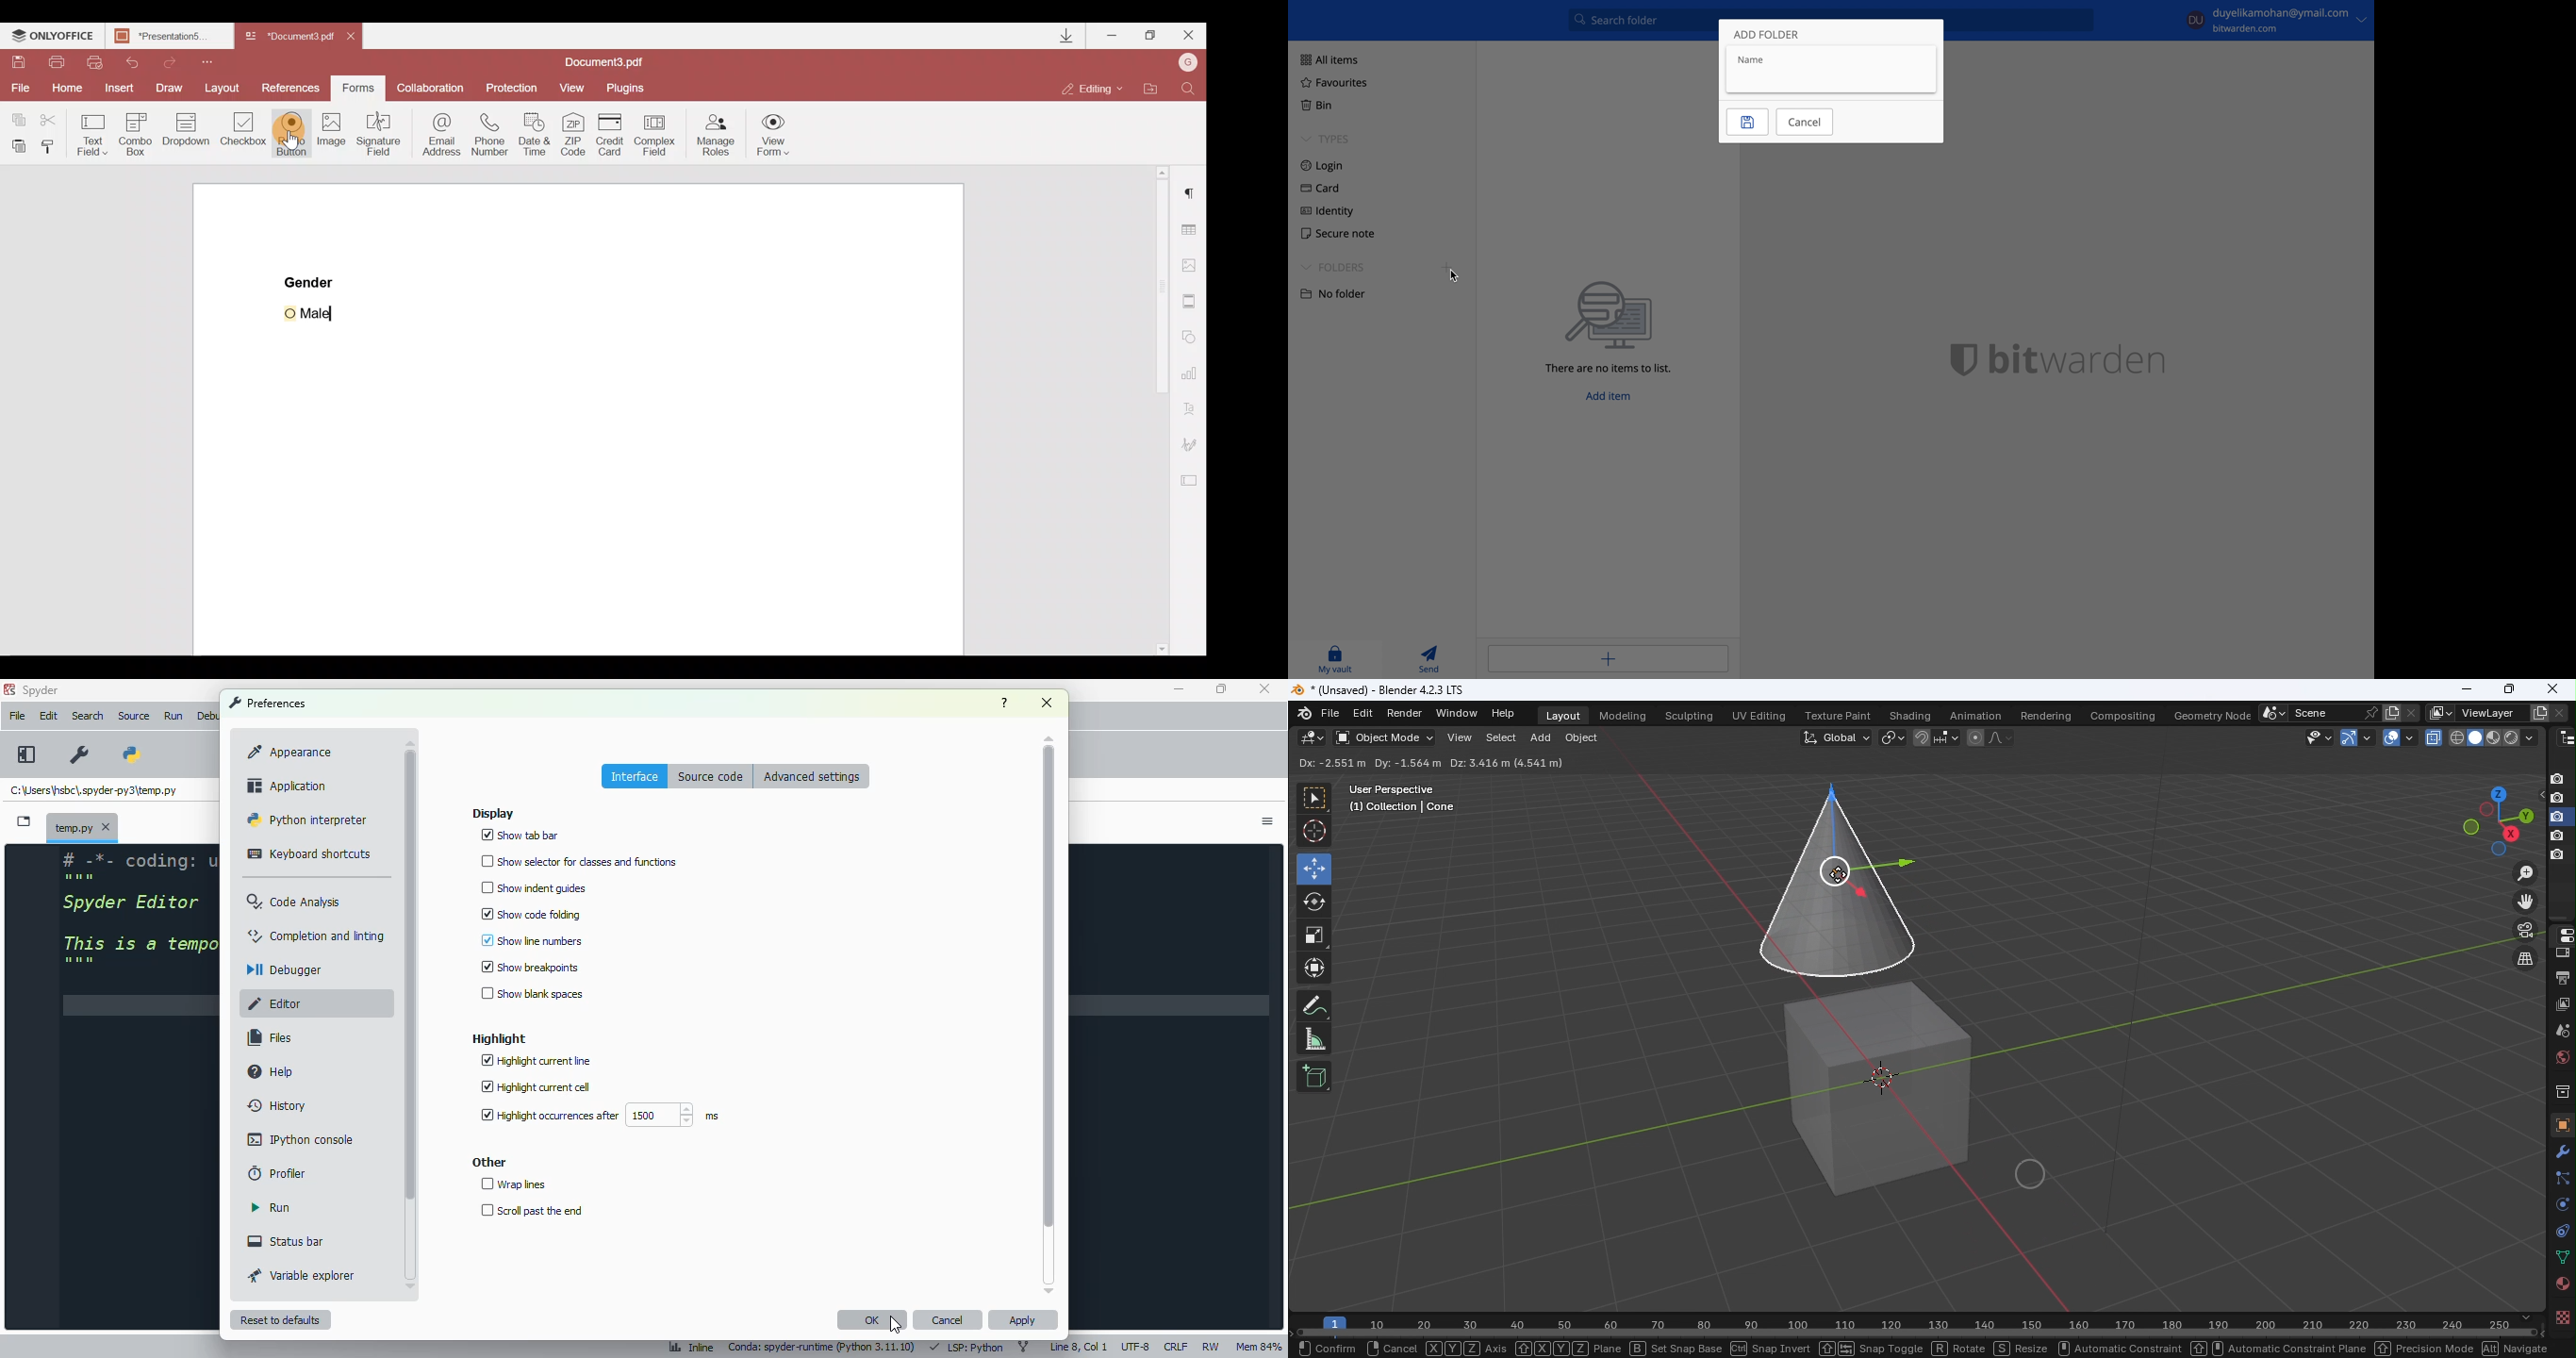 Image resolution: width=2576 pixels, height=1372 pixels. Describe the element at coordinates (530, 967) in the screenshot. I see `show breakpoints` at that location.